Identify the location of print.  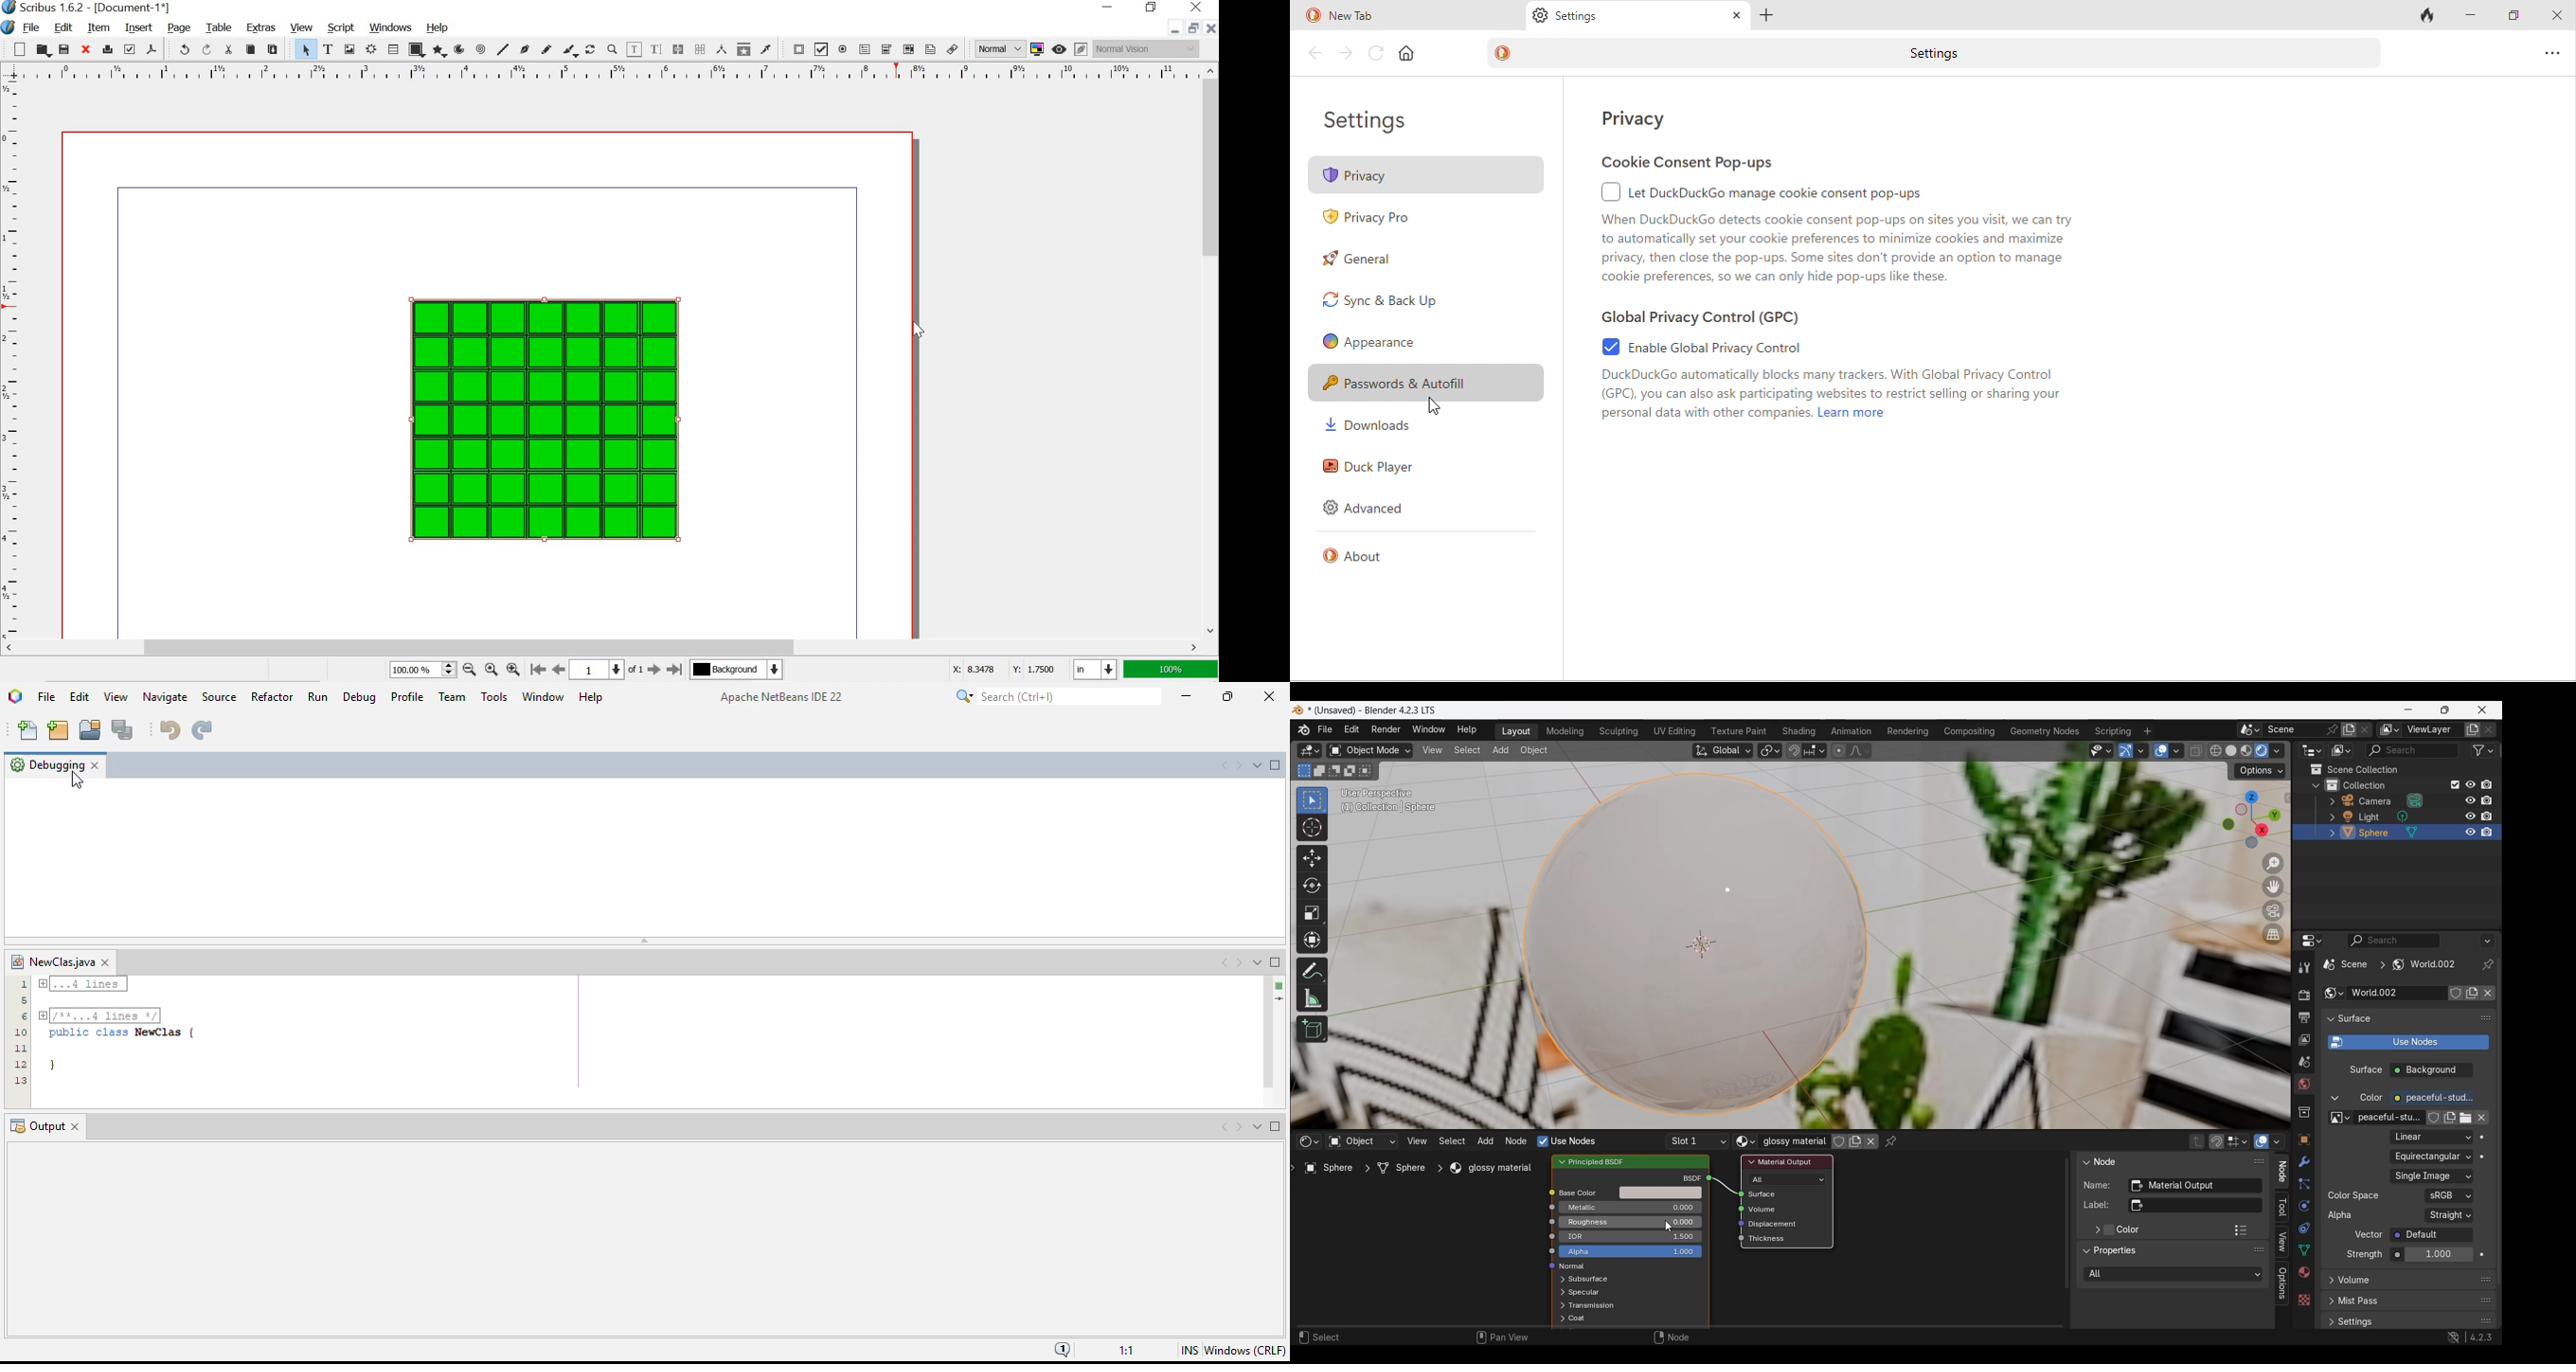
(108, 50).